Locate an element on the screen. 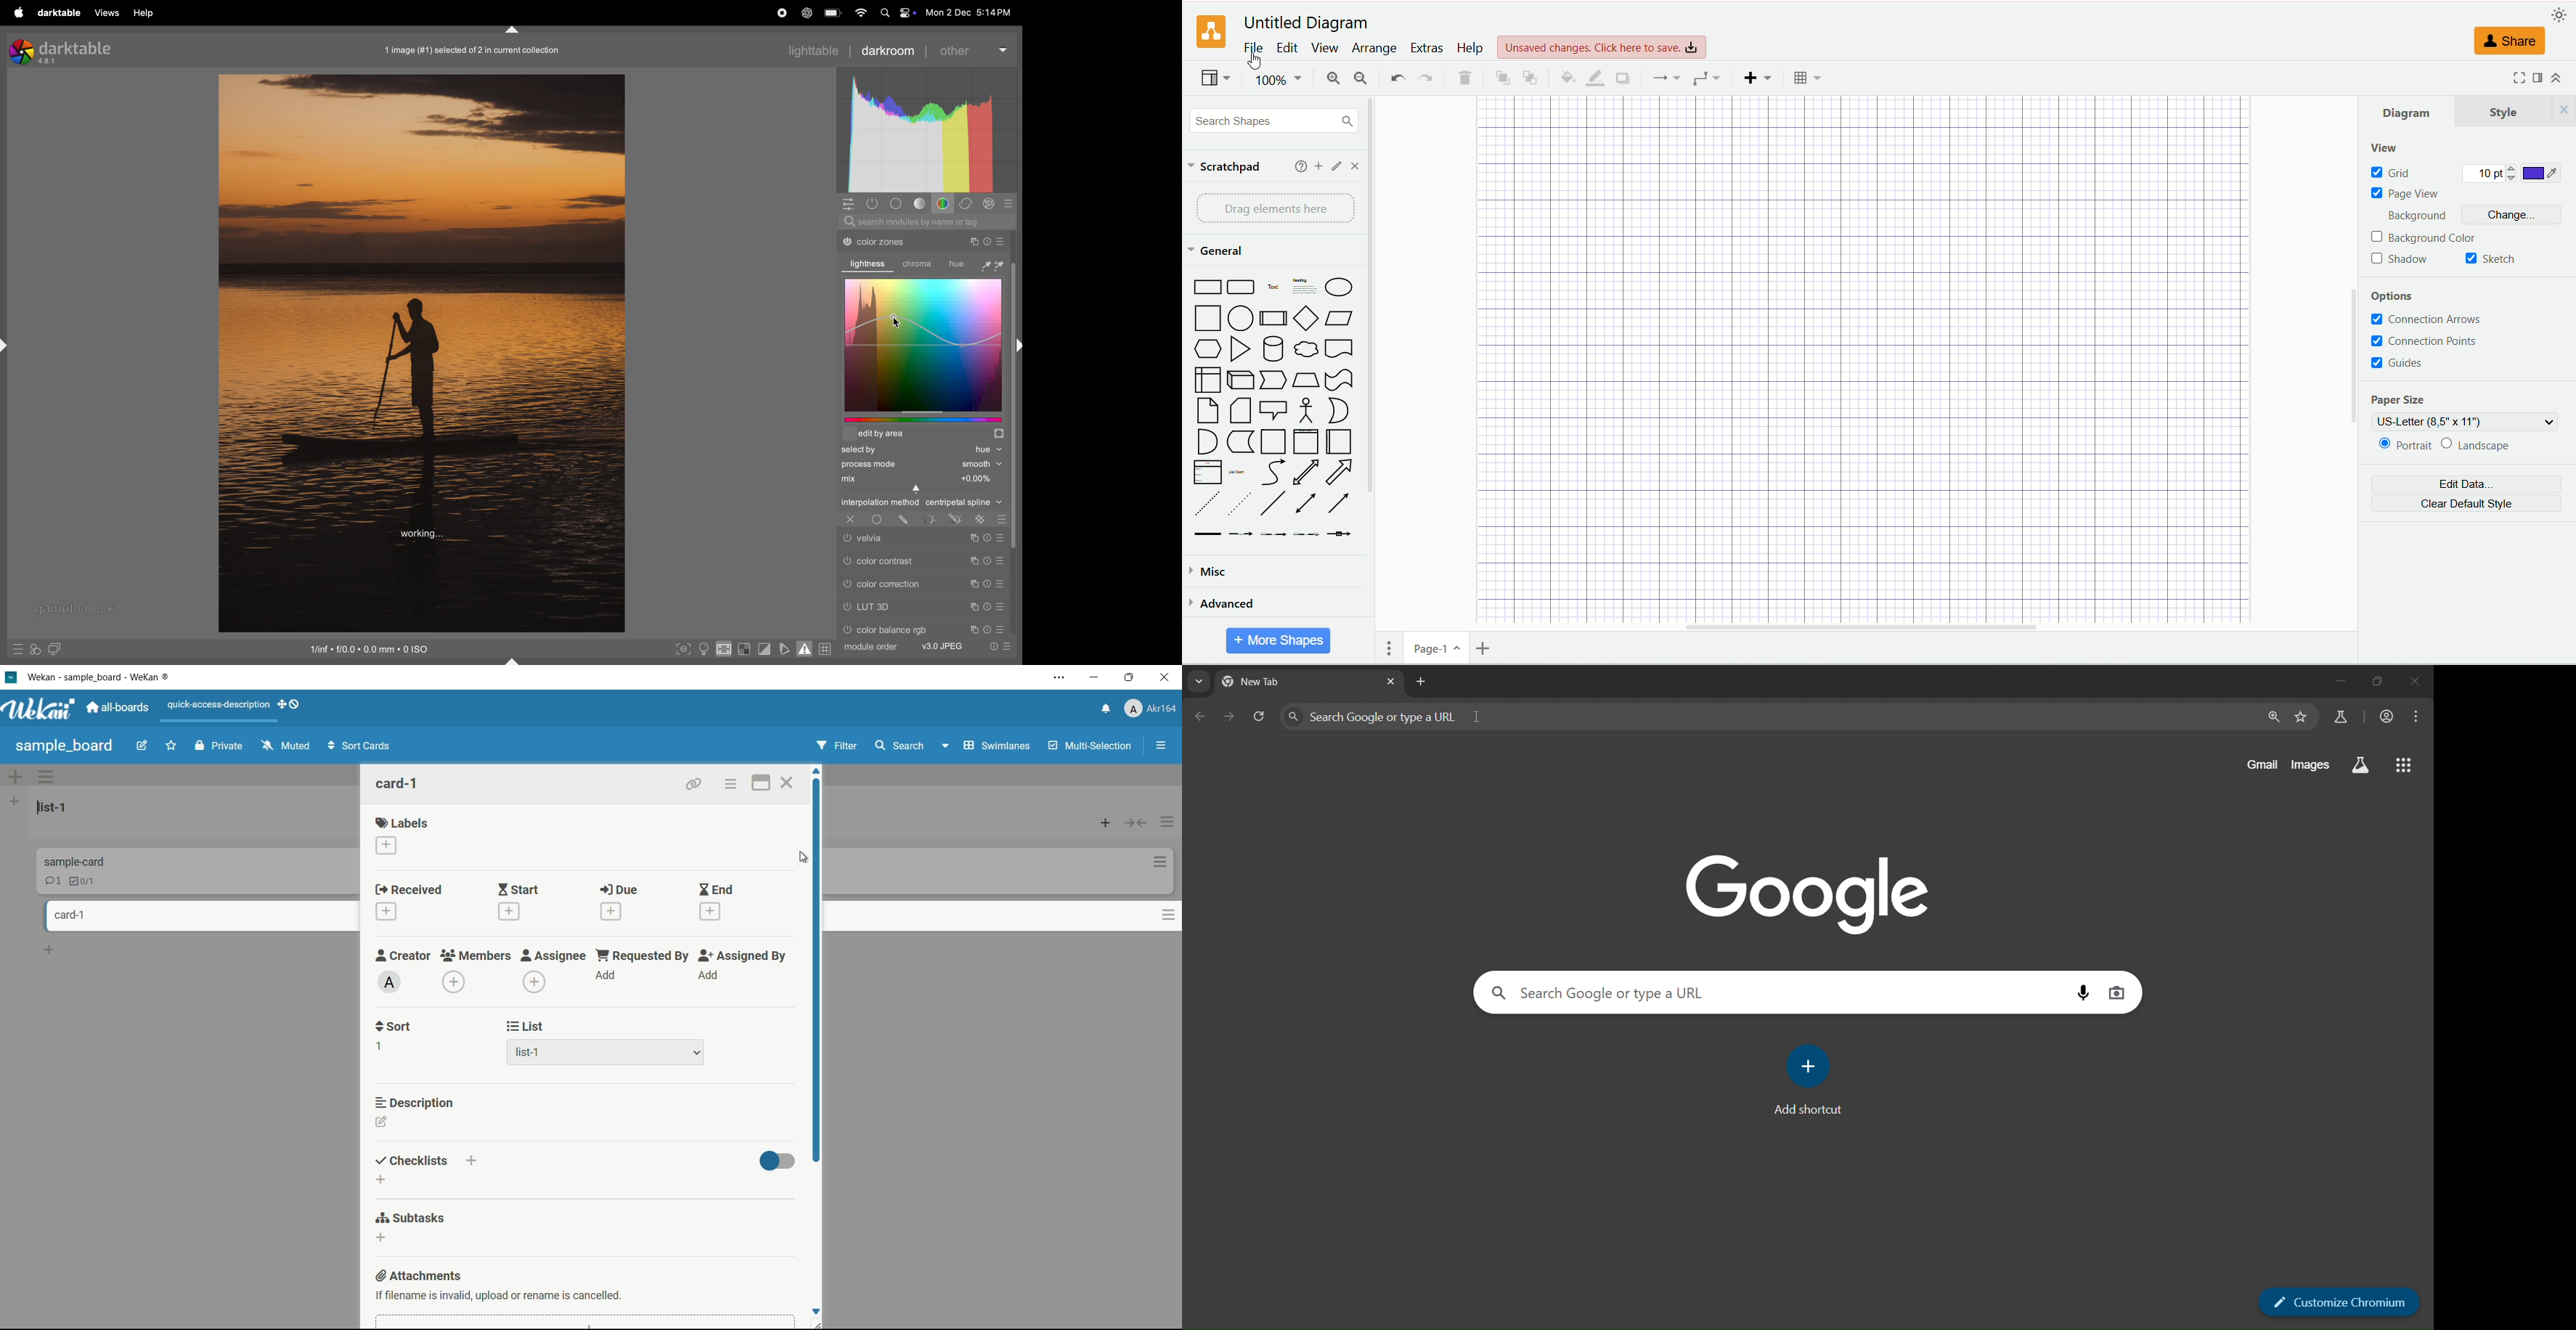 This screenshot has width=2576, height=1344. 1 is located at coordinates (381, 1055).